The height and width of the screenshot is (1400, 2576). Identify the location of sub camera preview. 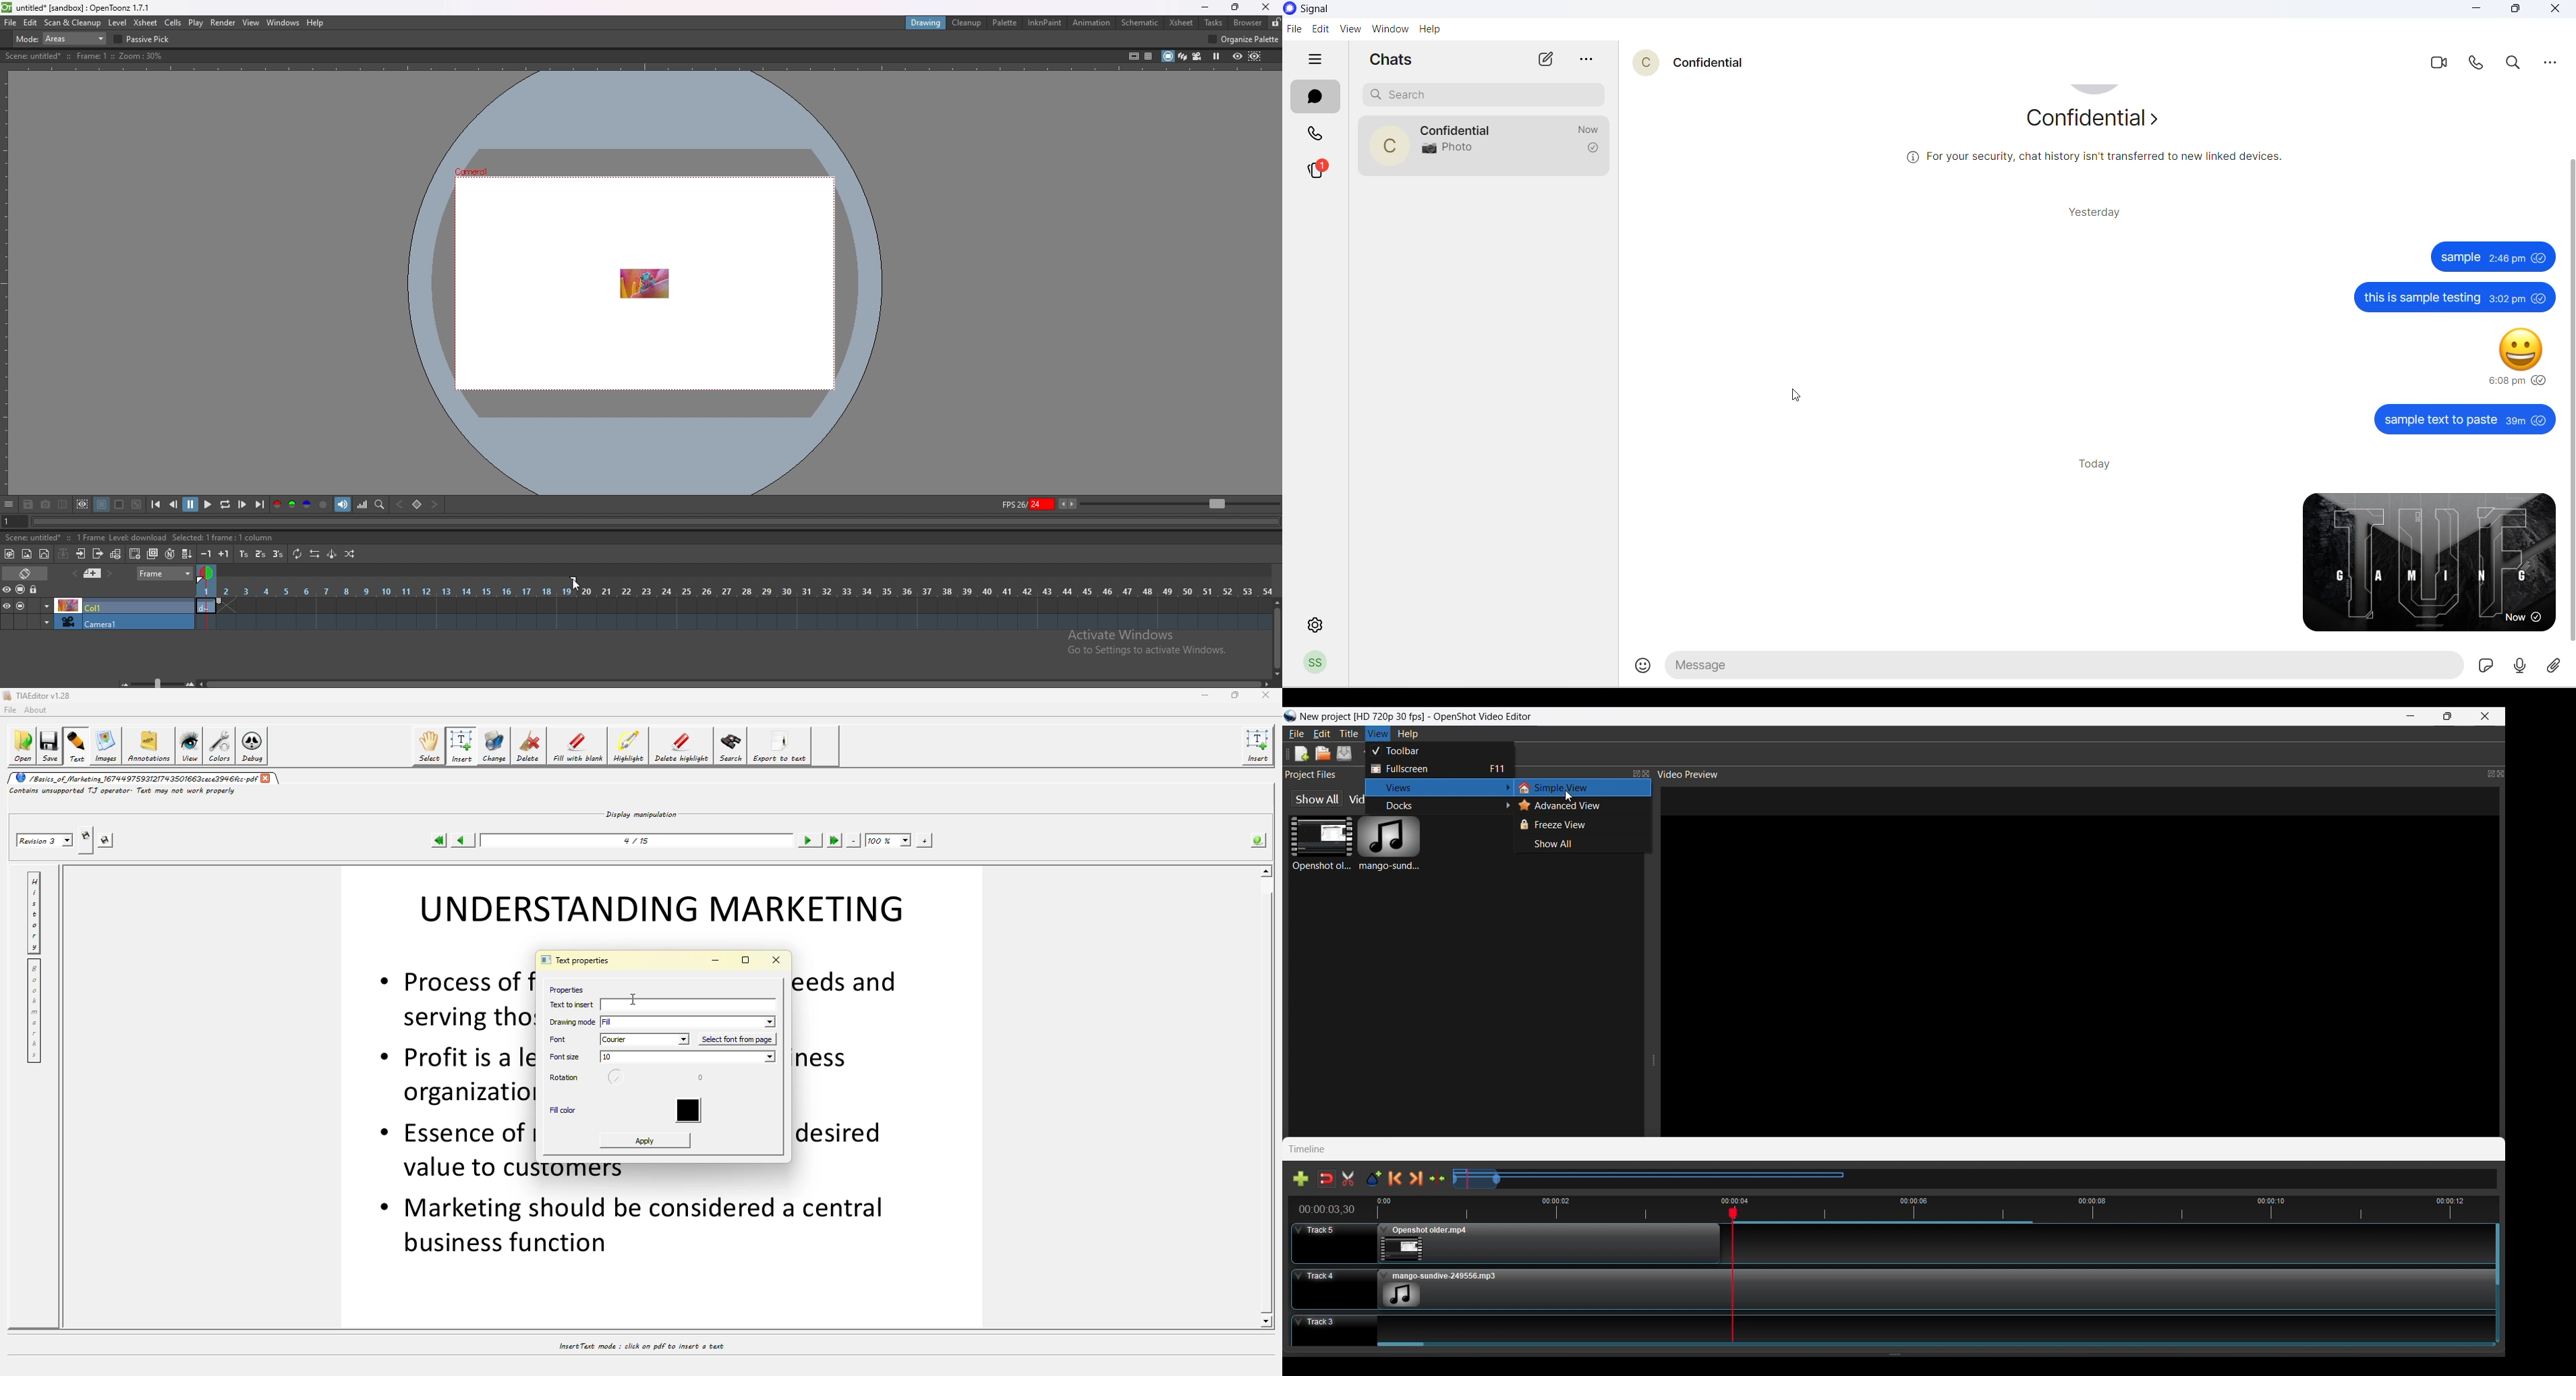
(1256, 57).